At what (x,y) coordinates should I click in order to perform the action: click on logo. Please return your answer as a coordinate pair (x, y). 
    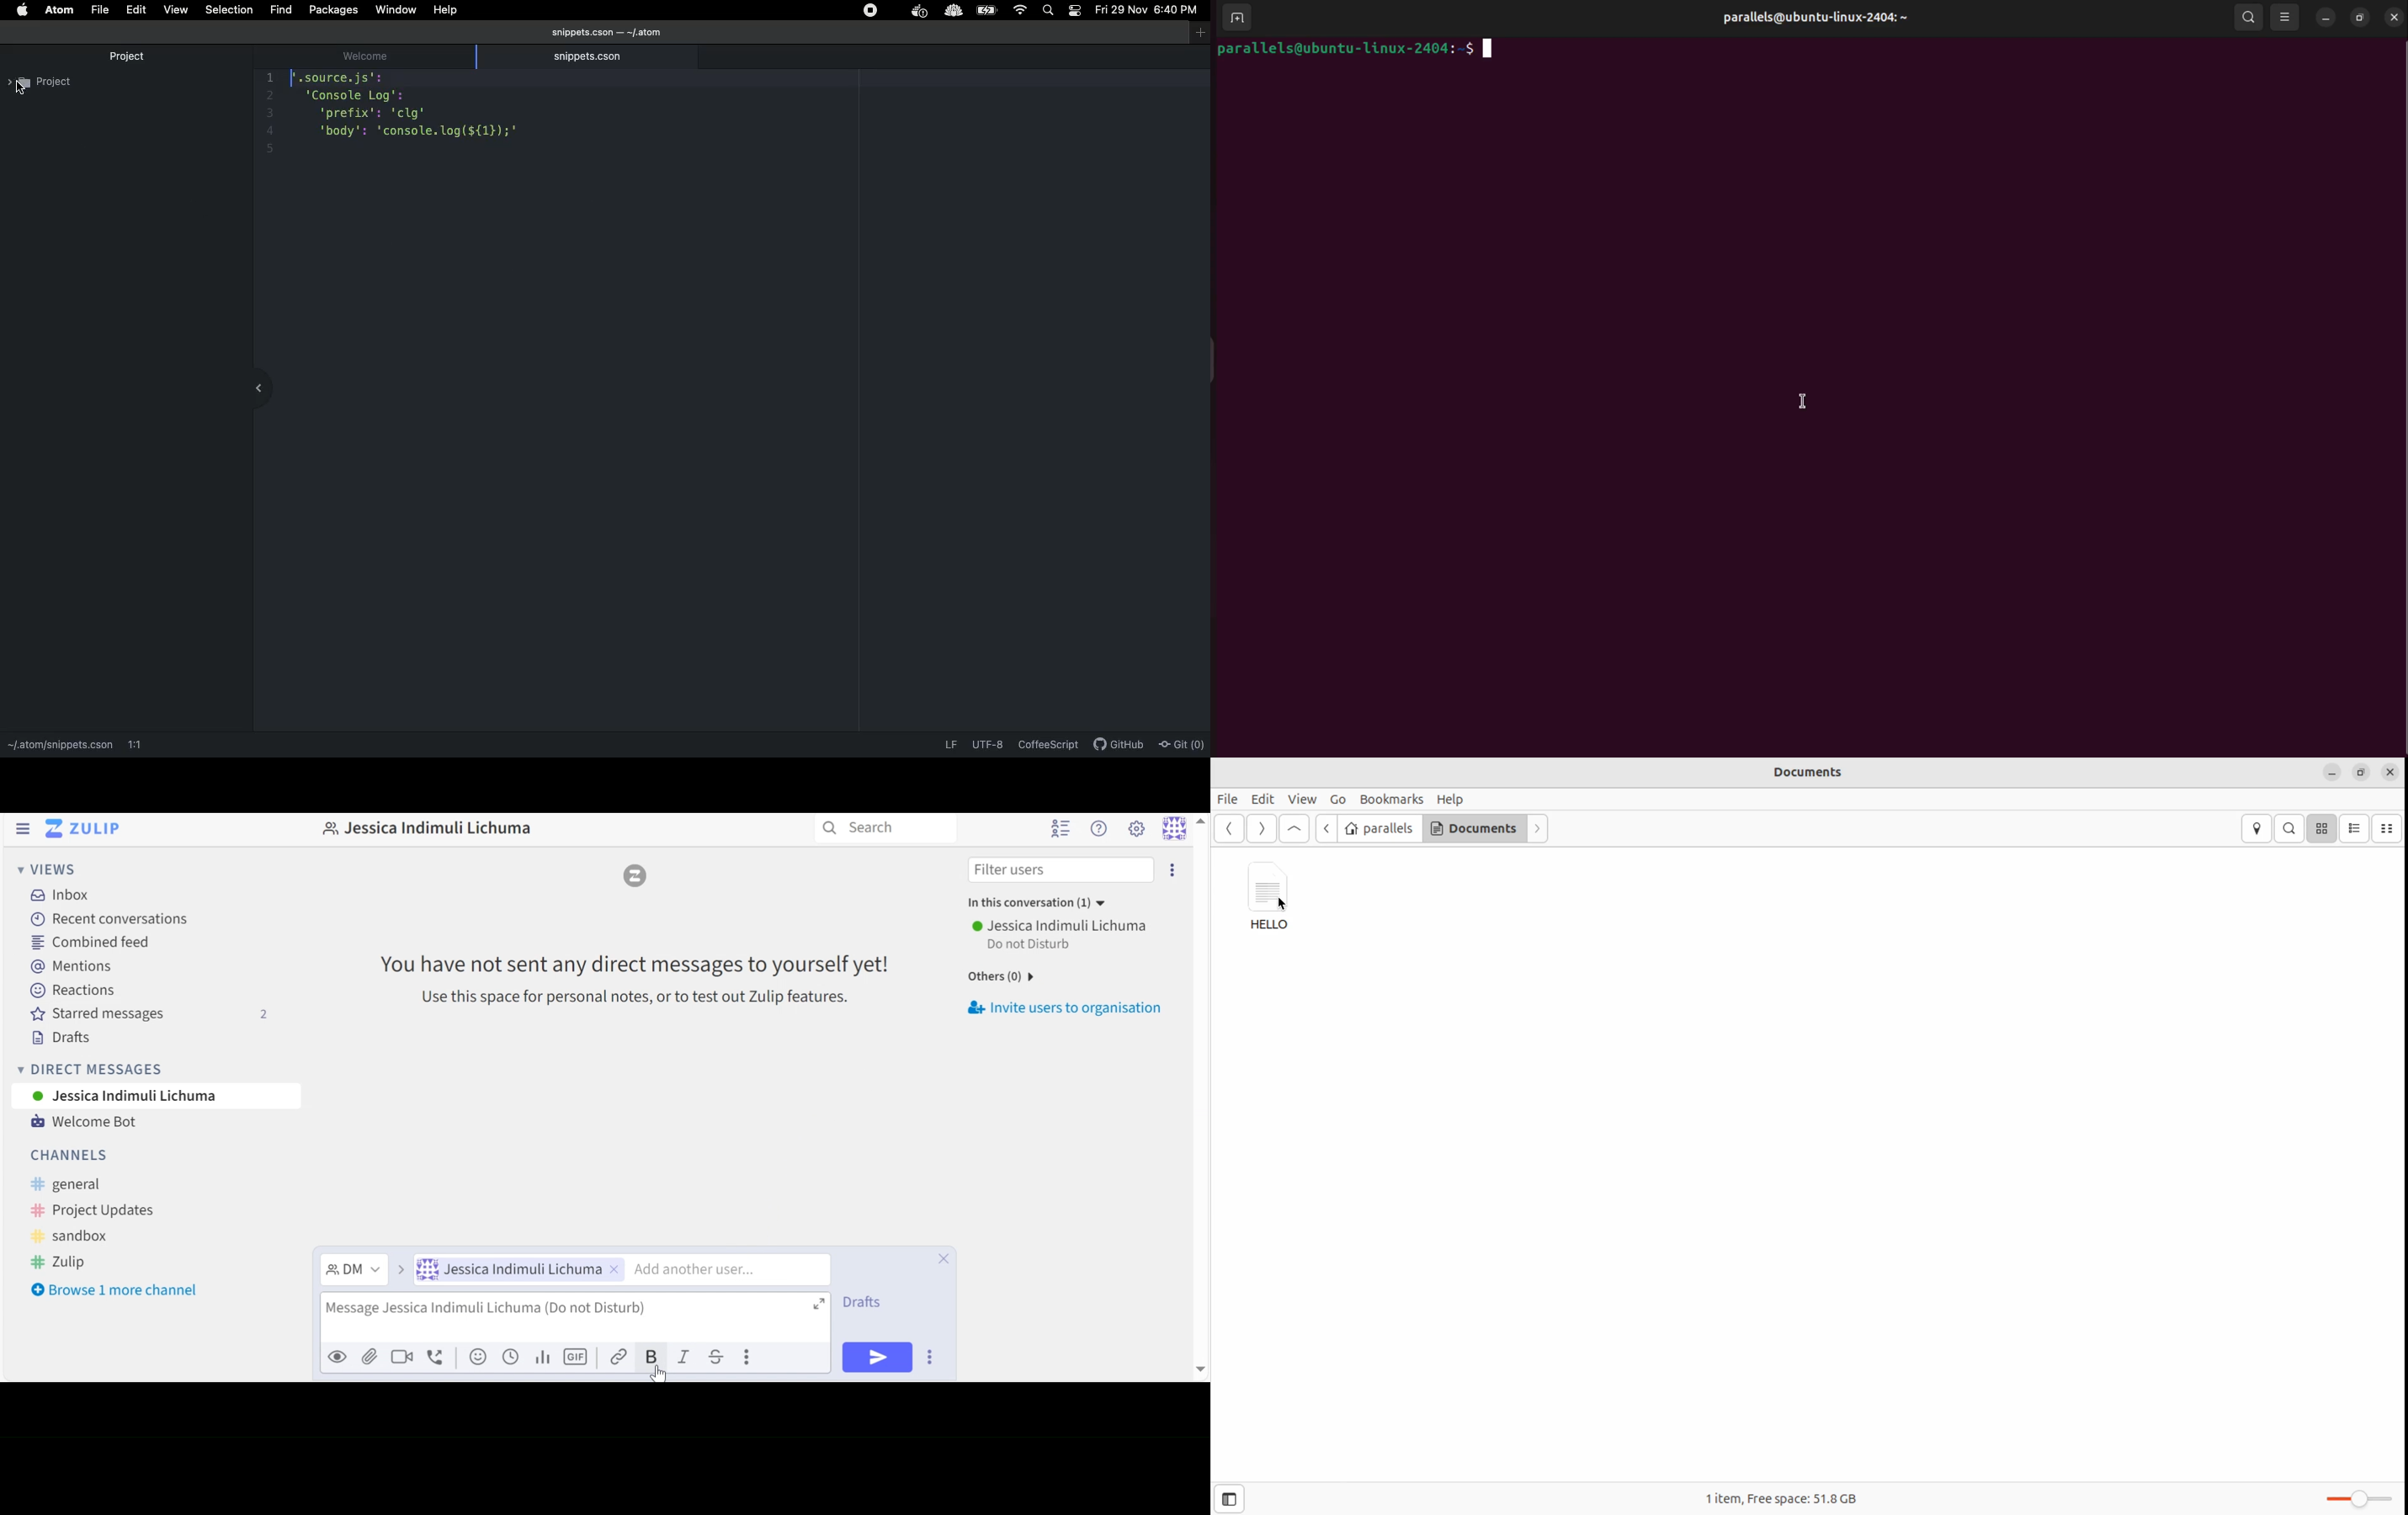
    Looking at the image, I should click on (637, 875).